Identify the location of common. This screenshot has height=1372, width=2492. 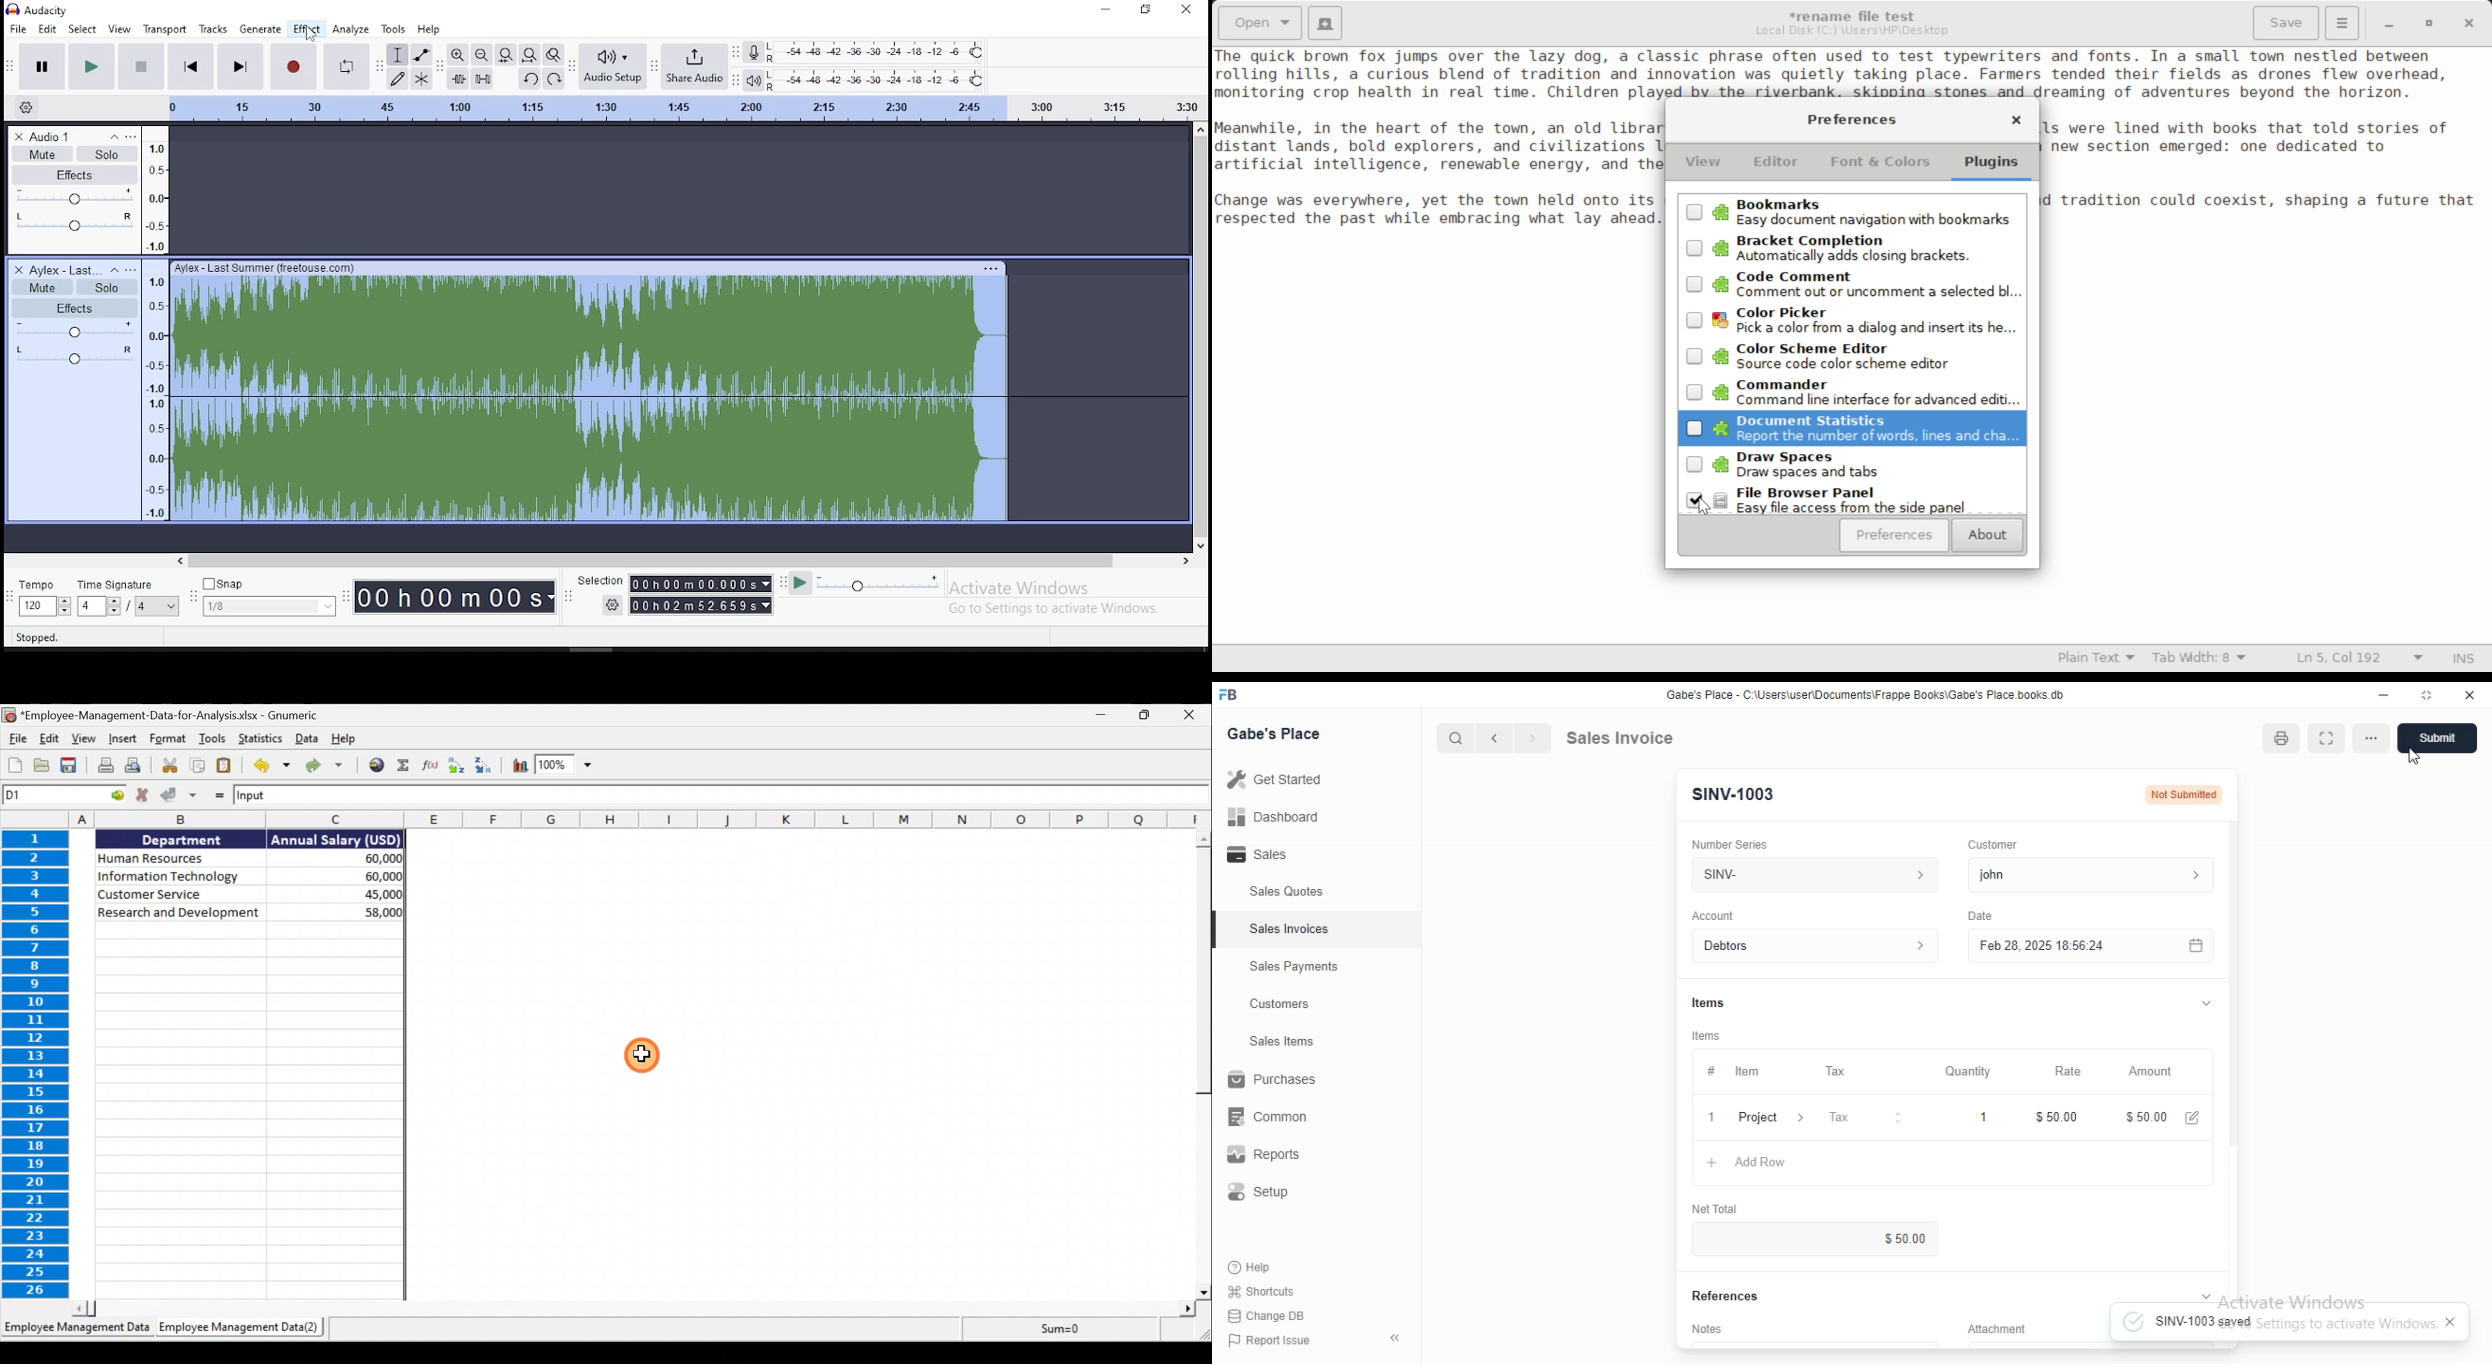
(1274, 1116).